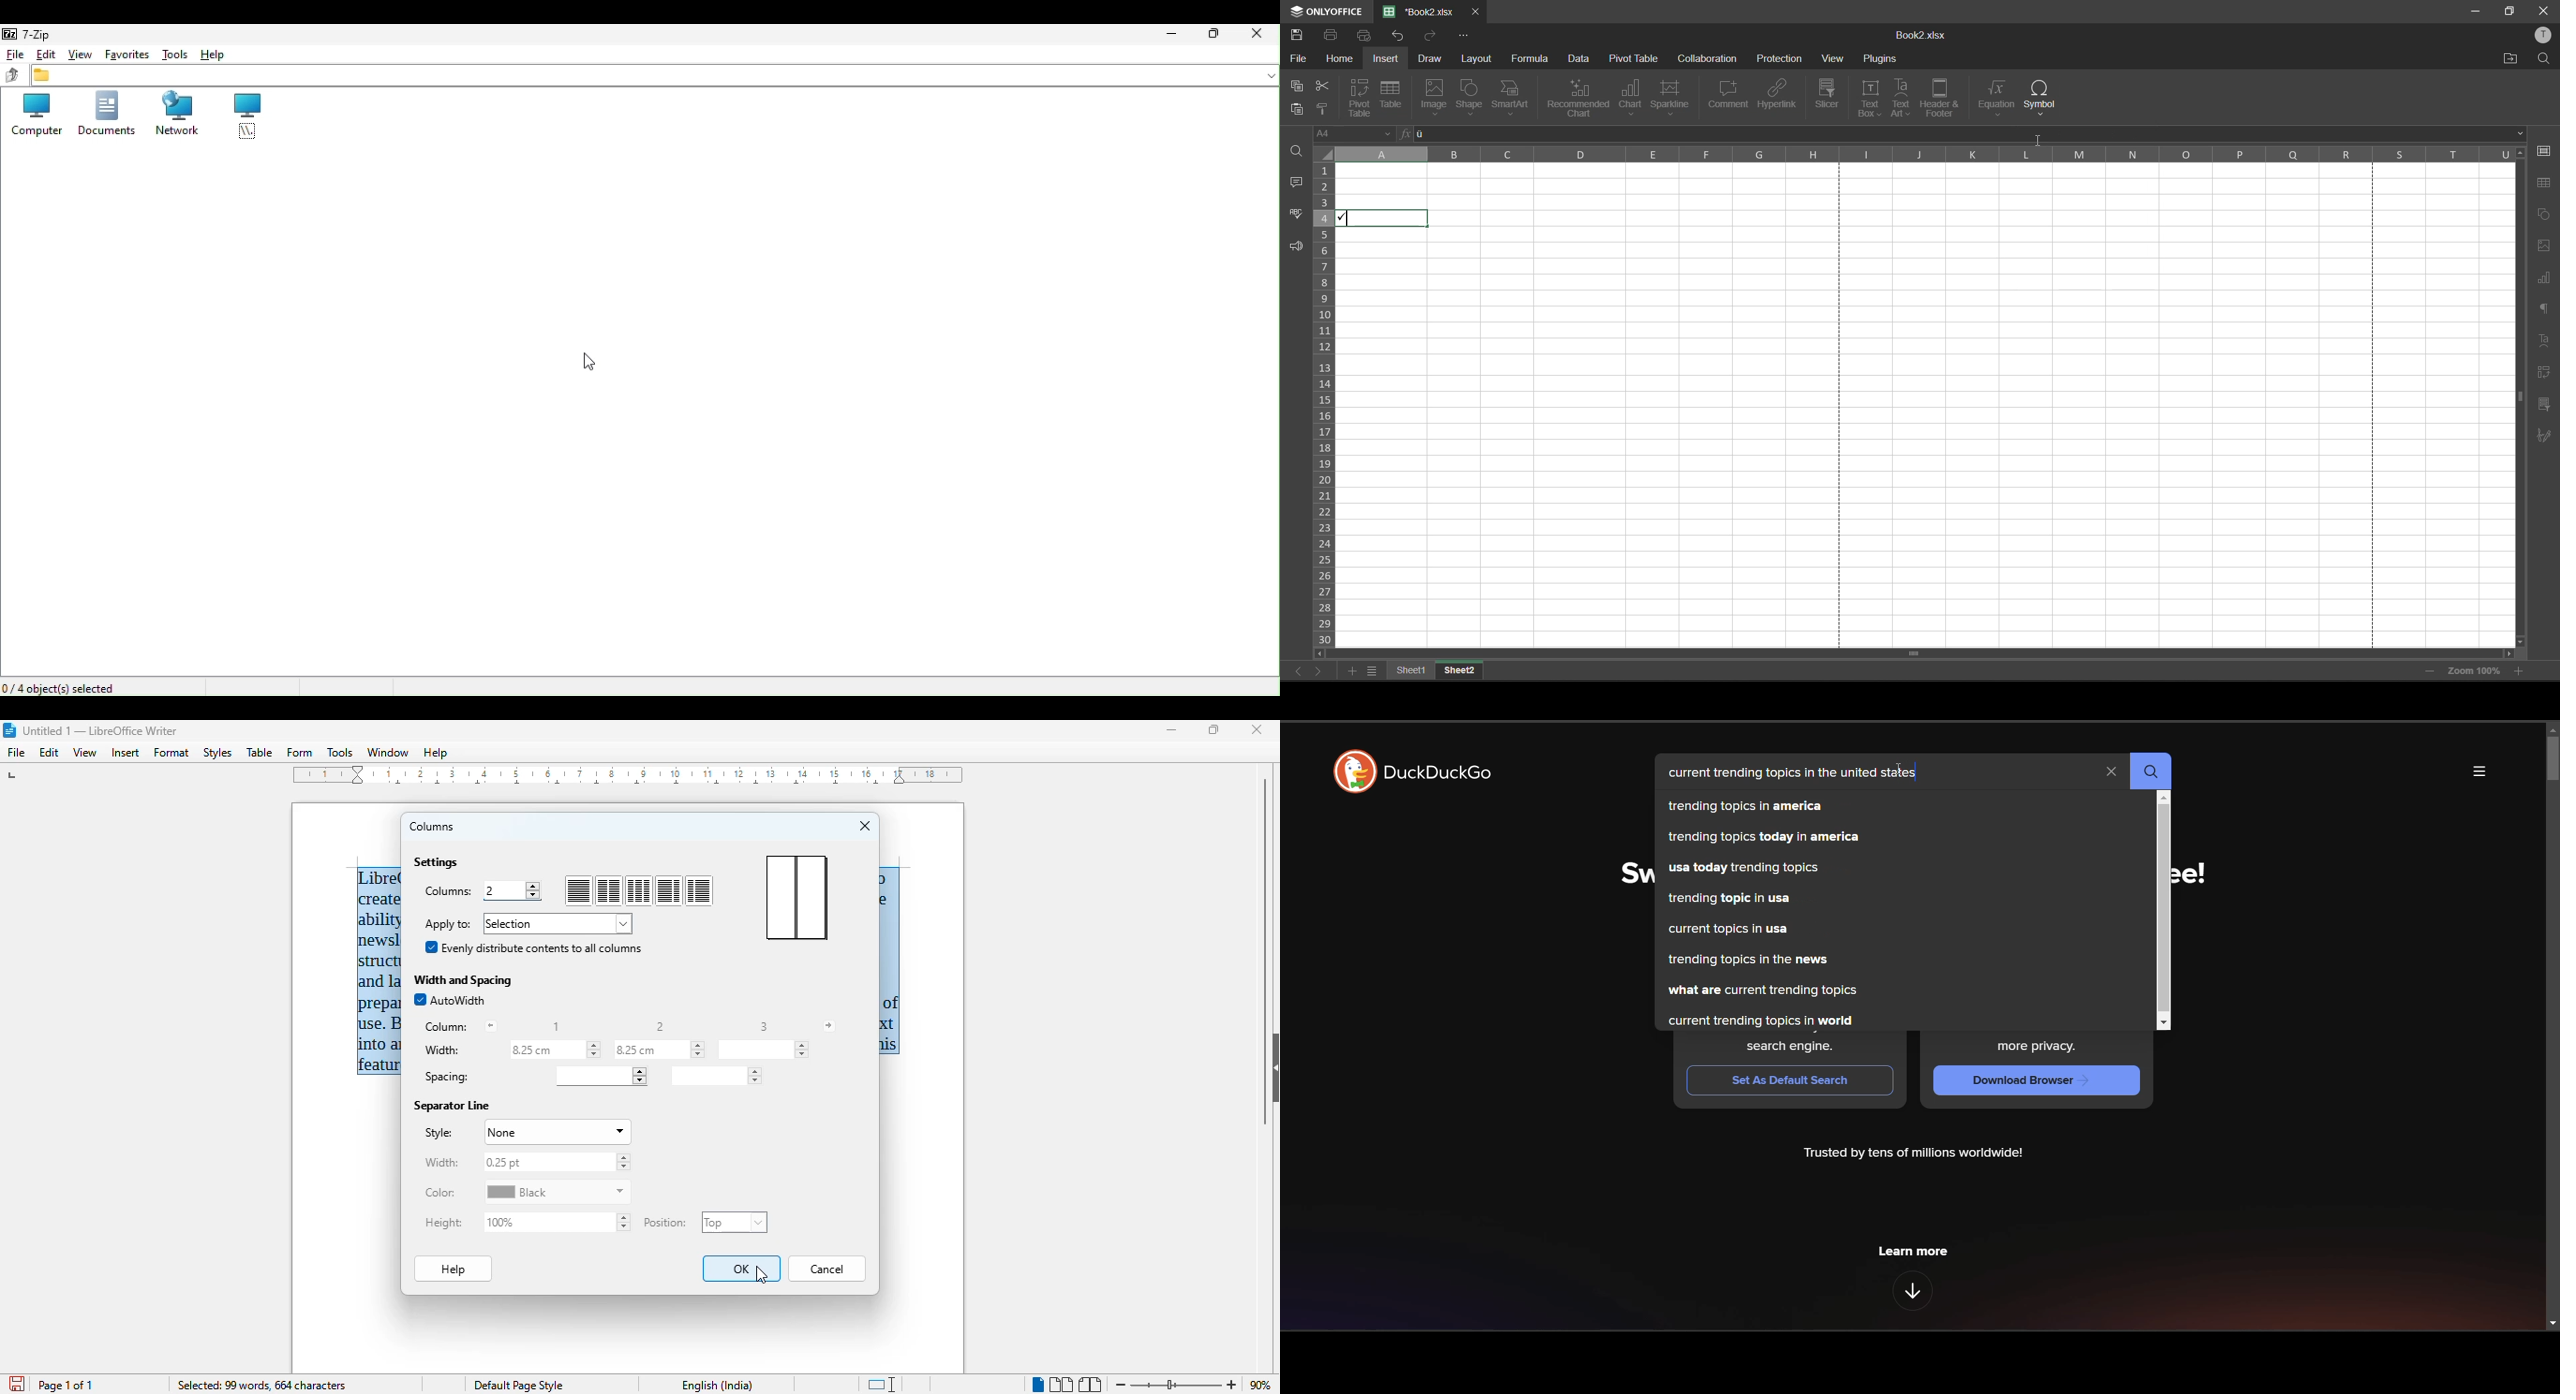 The image size is (2576, 1400). Describe the element at coordinates (1404, 135) in the screenshot. I see `fx` at that location.